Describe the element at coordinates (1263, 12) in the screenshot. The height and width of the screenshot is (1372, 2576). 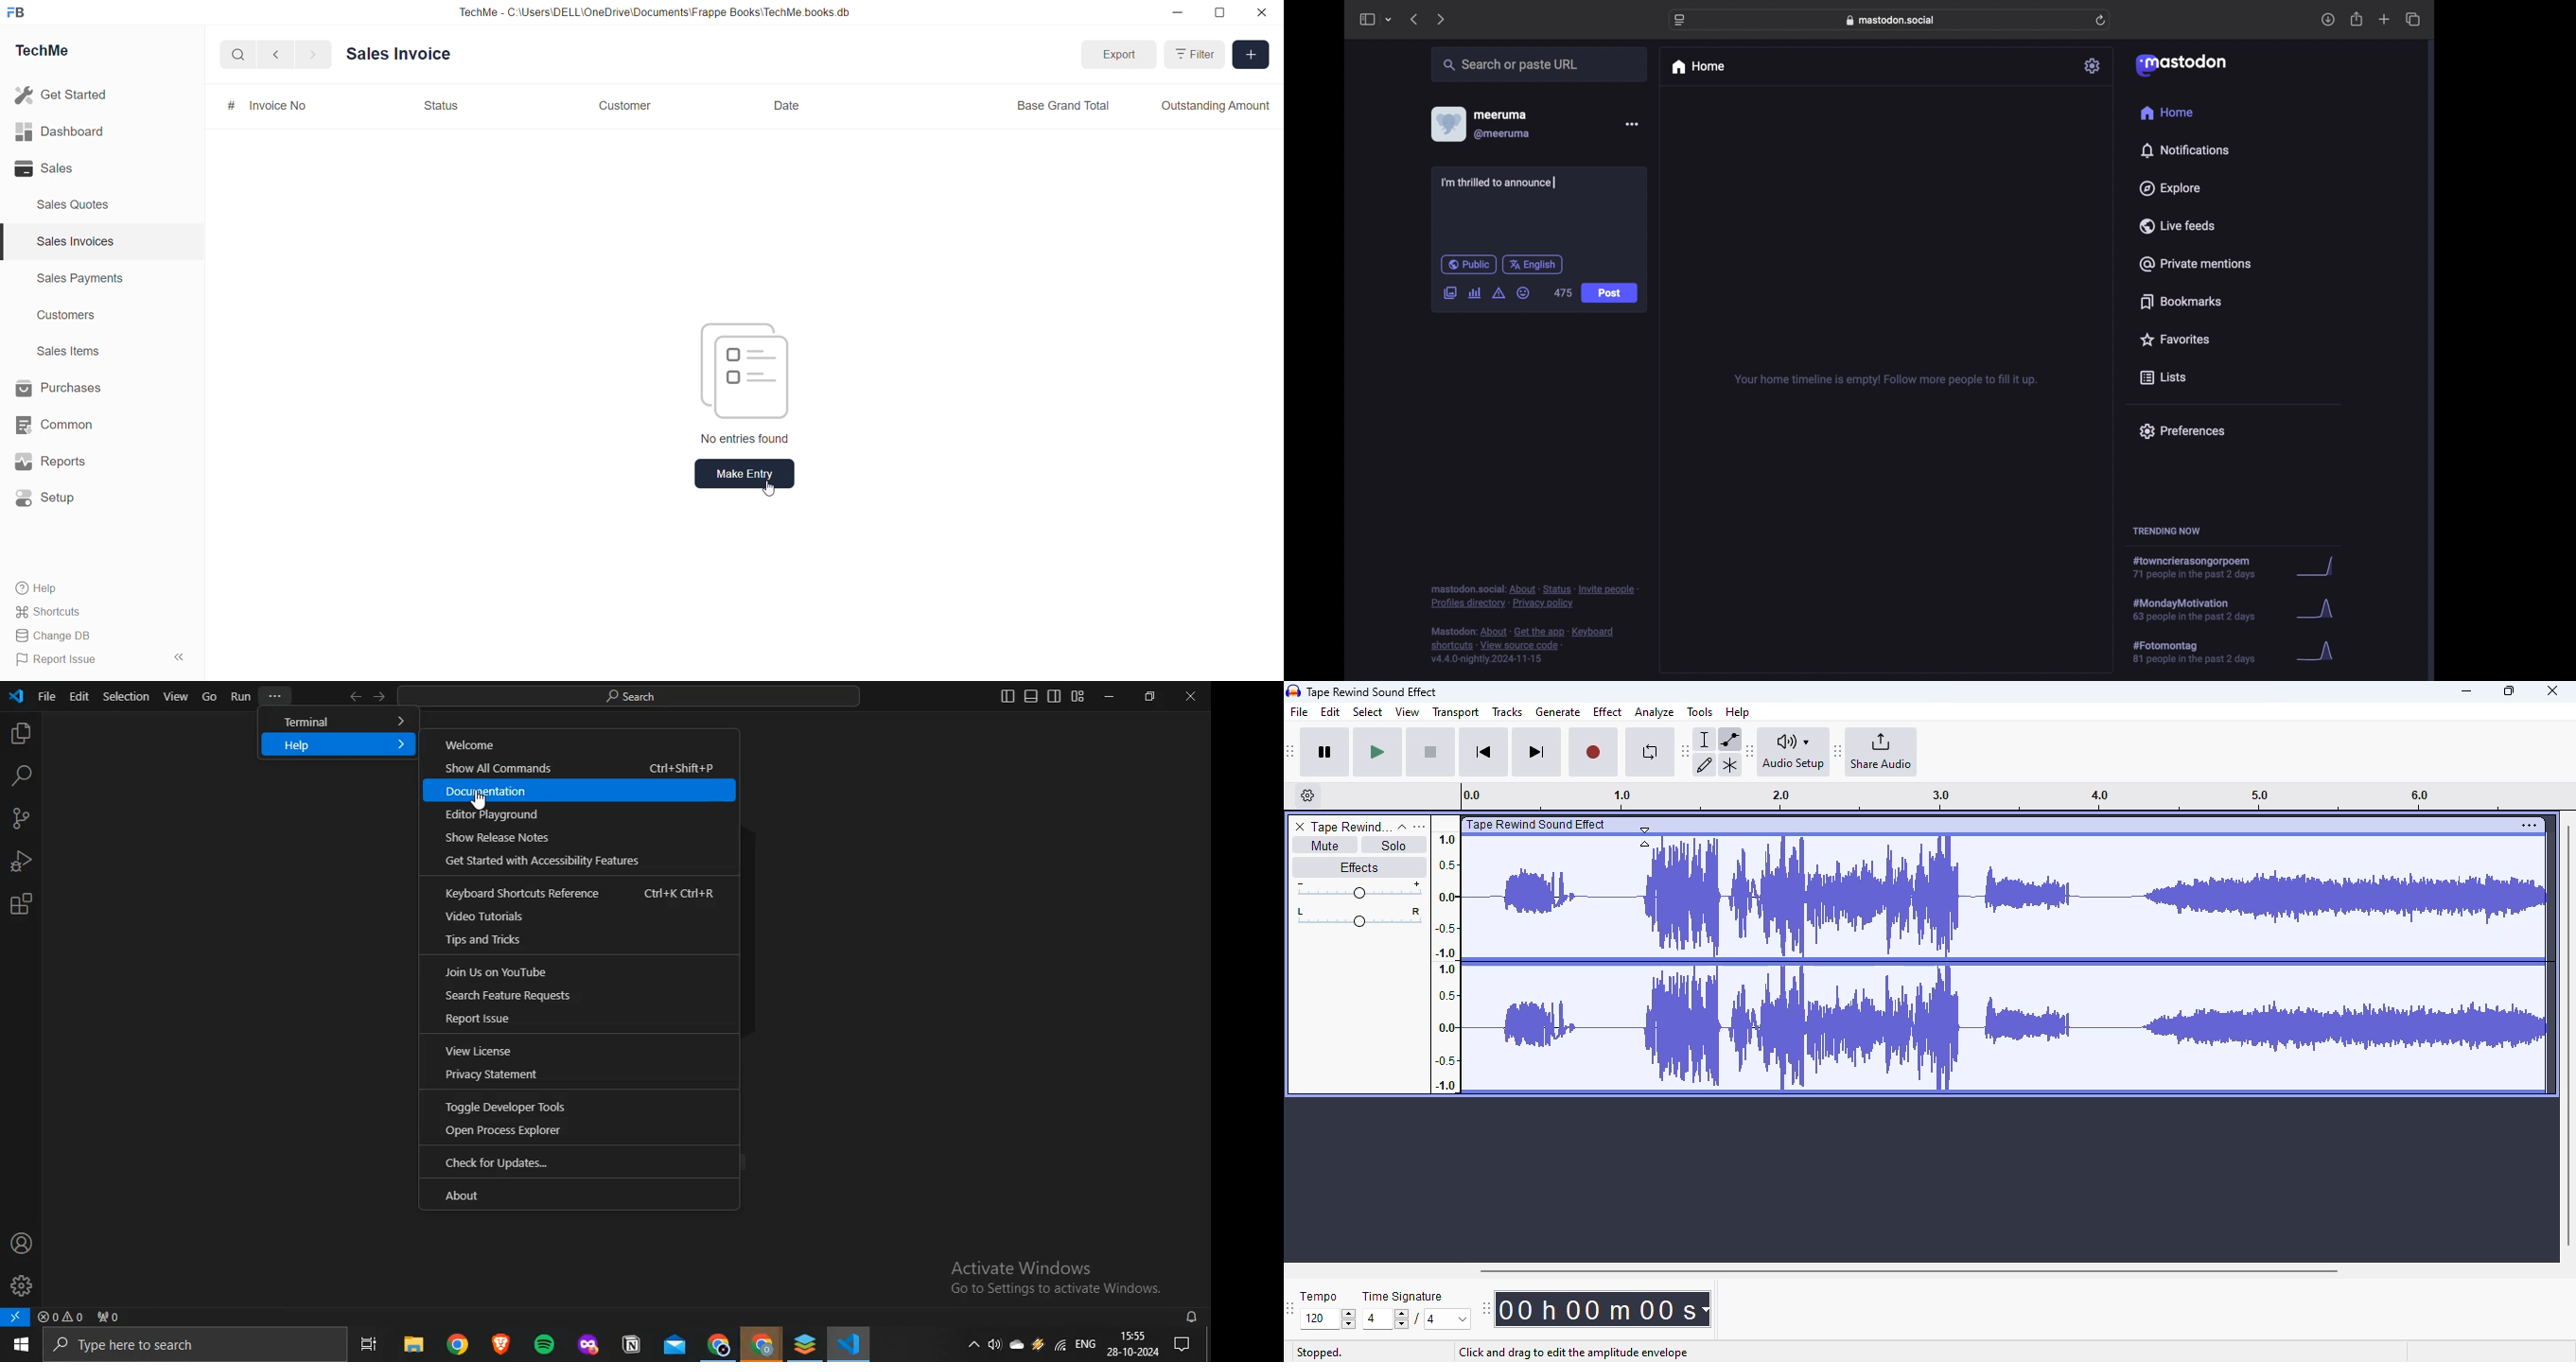
I see `close` at that location.